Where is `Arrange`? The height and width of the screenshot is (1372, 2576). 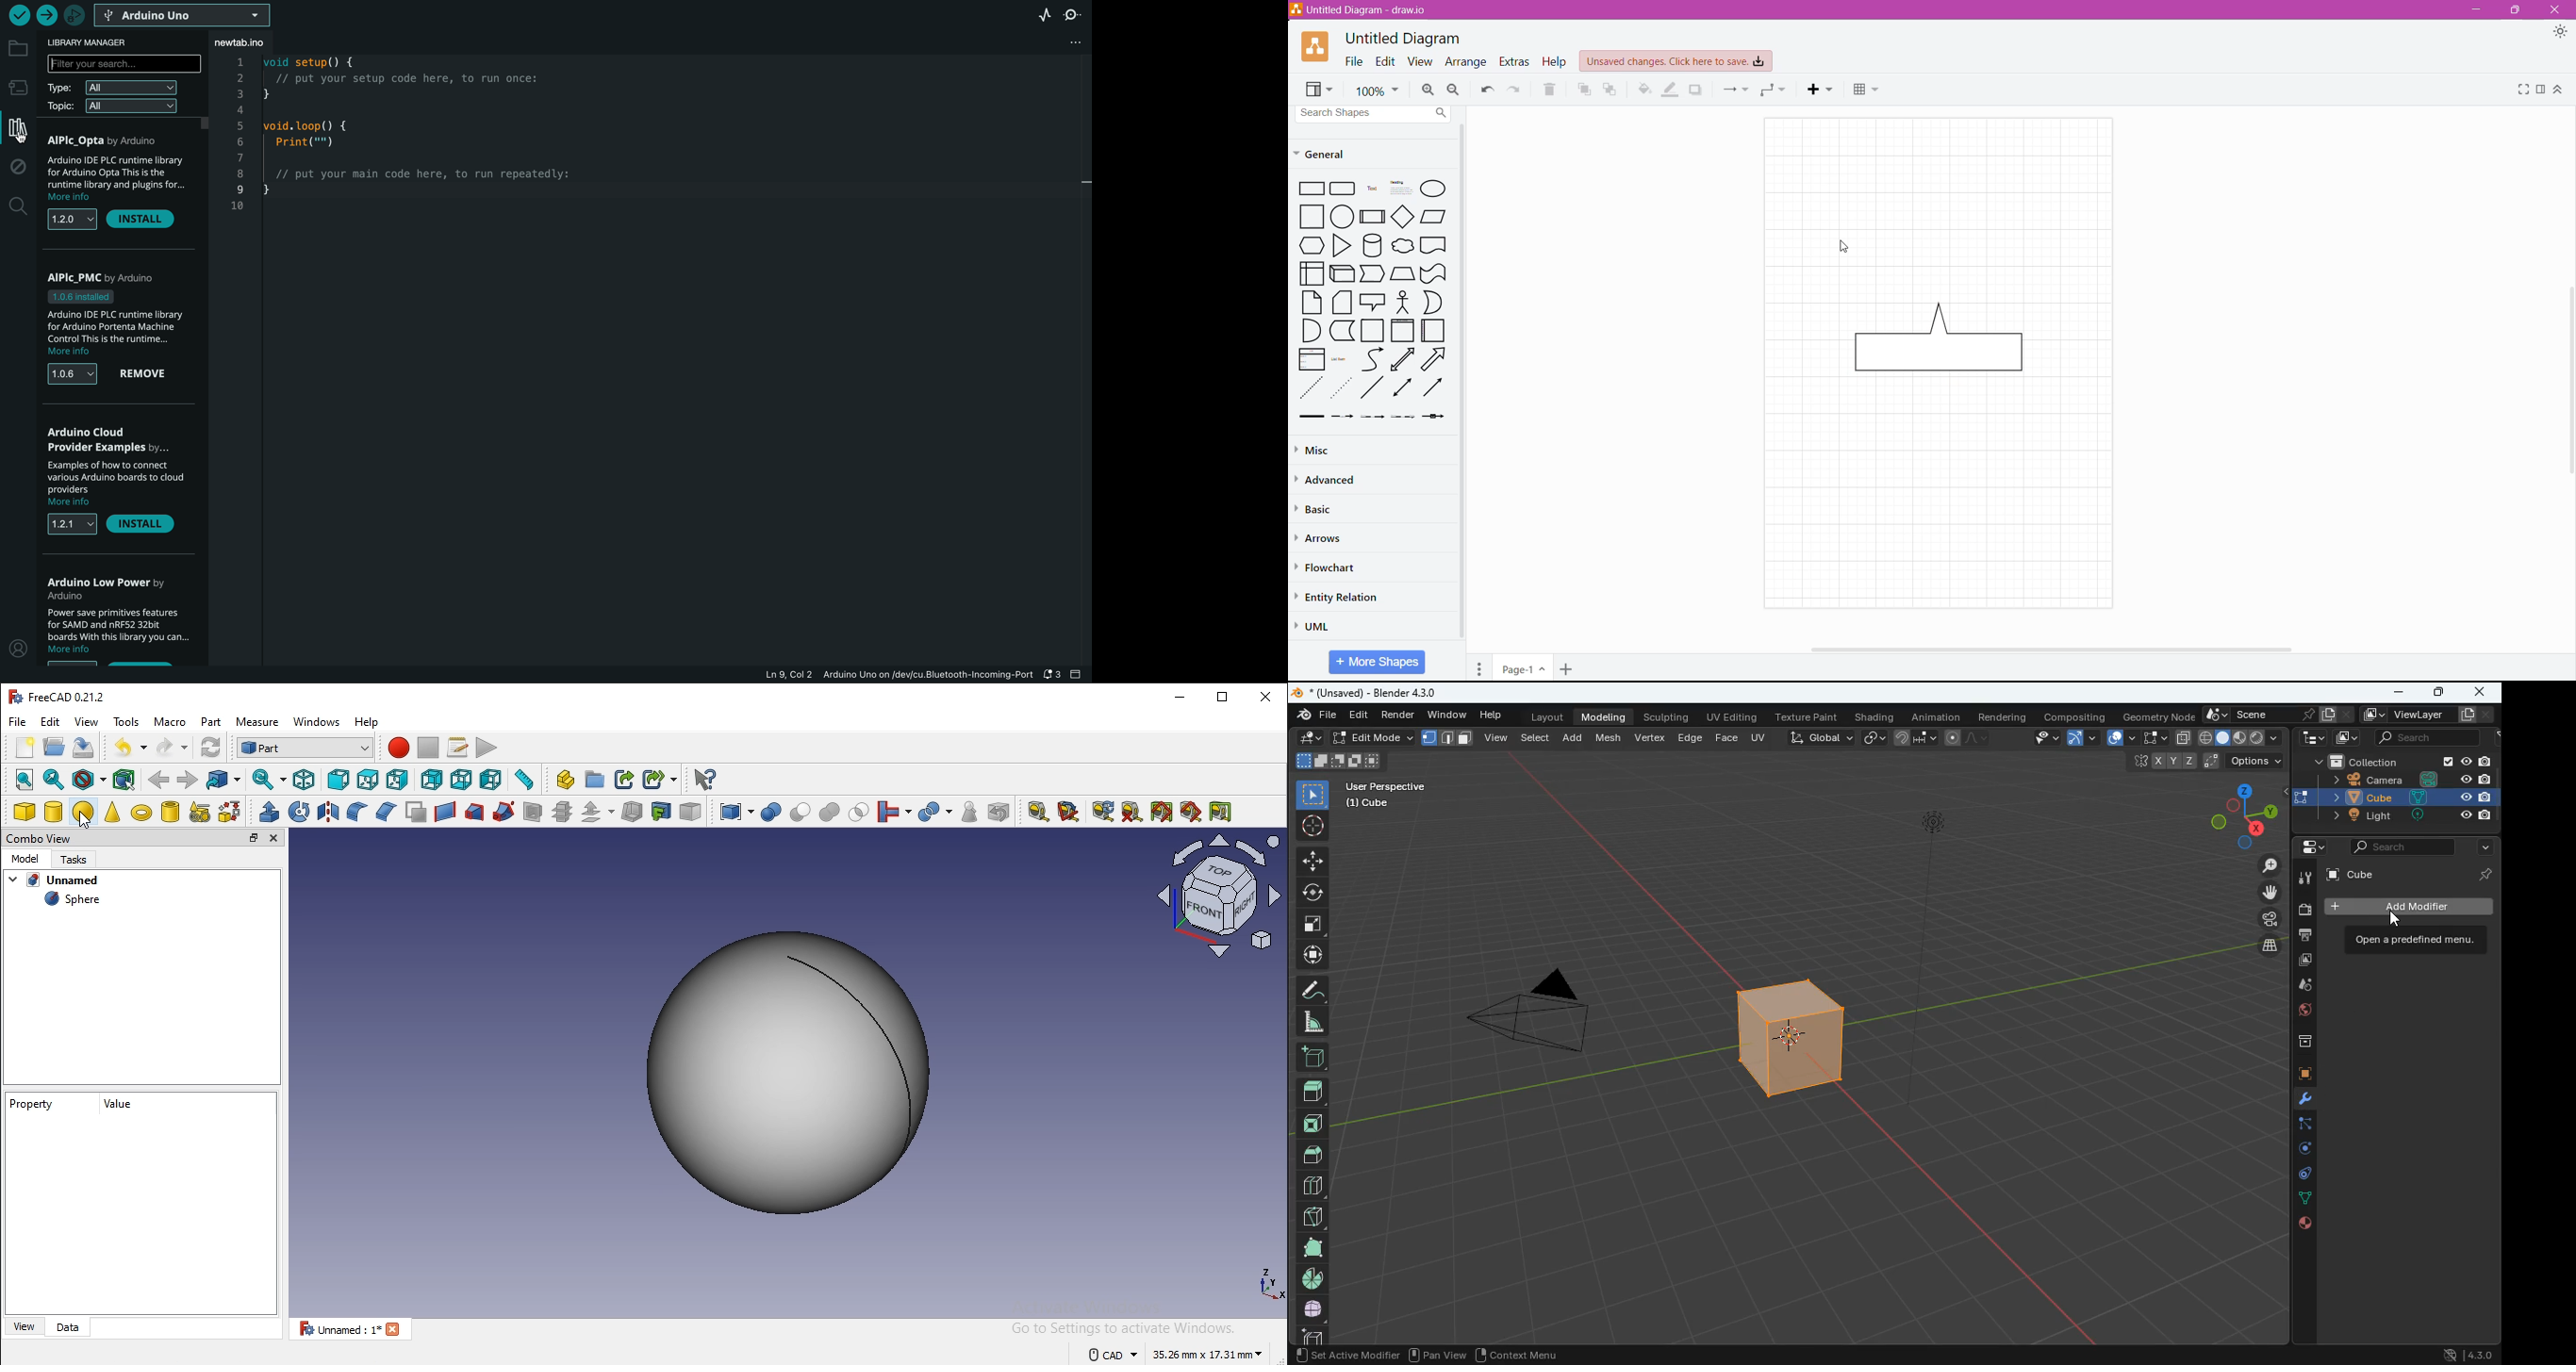 Arrange is located at coordinates (1466, 61).